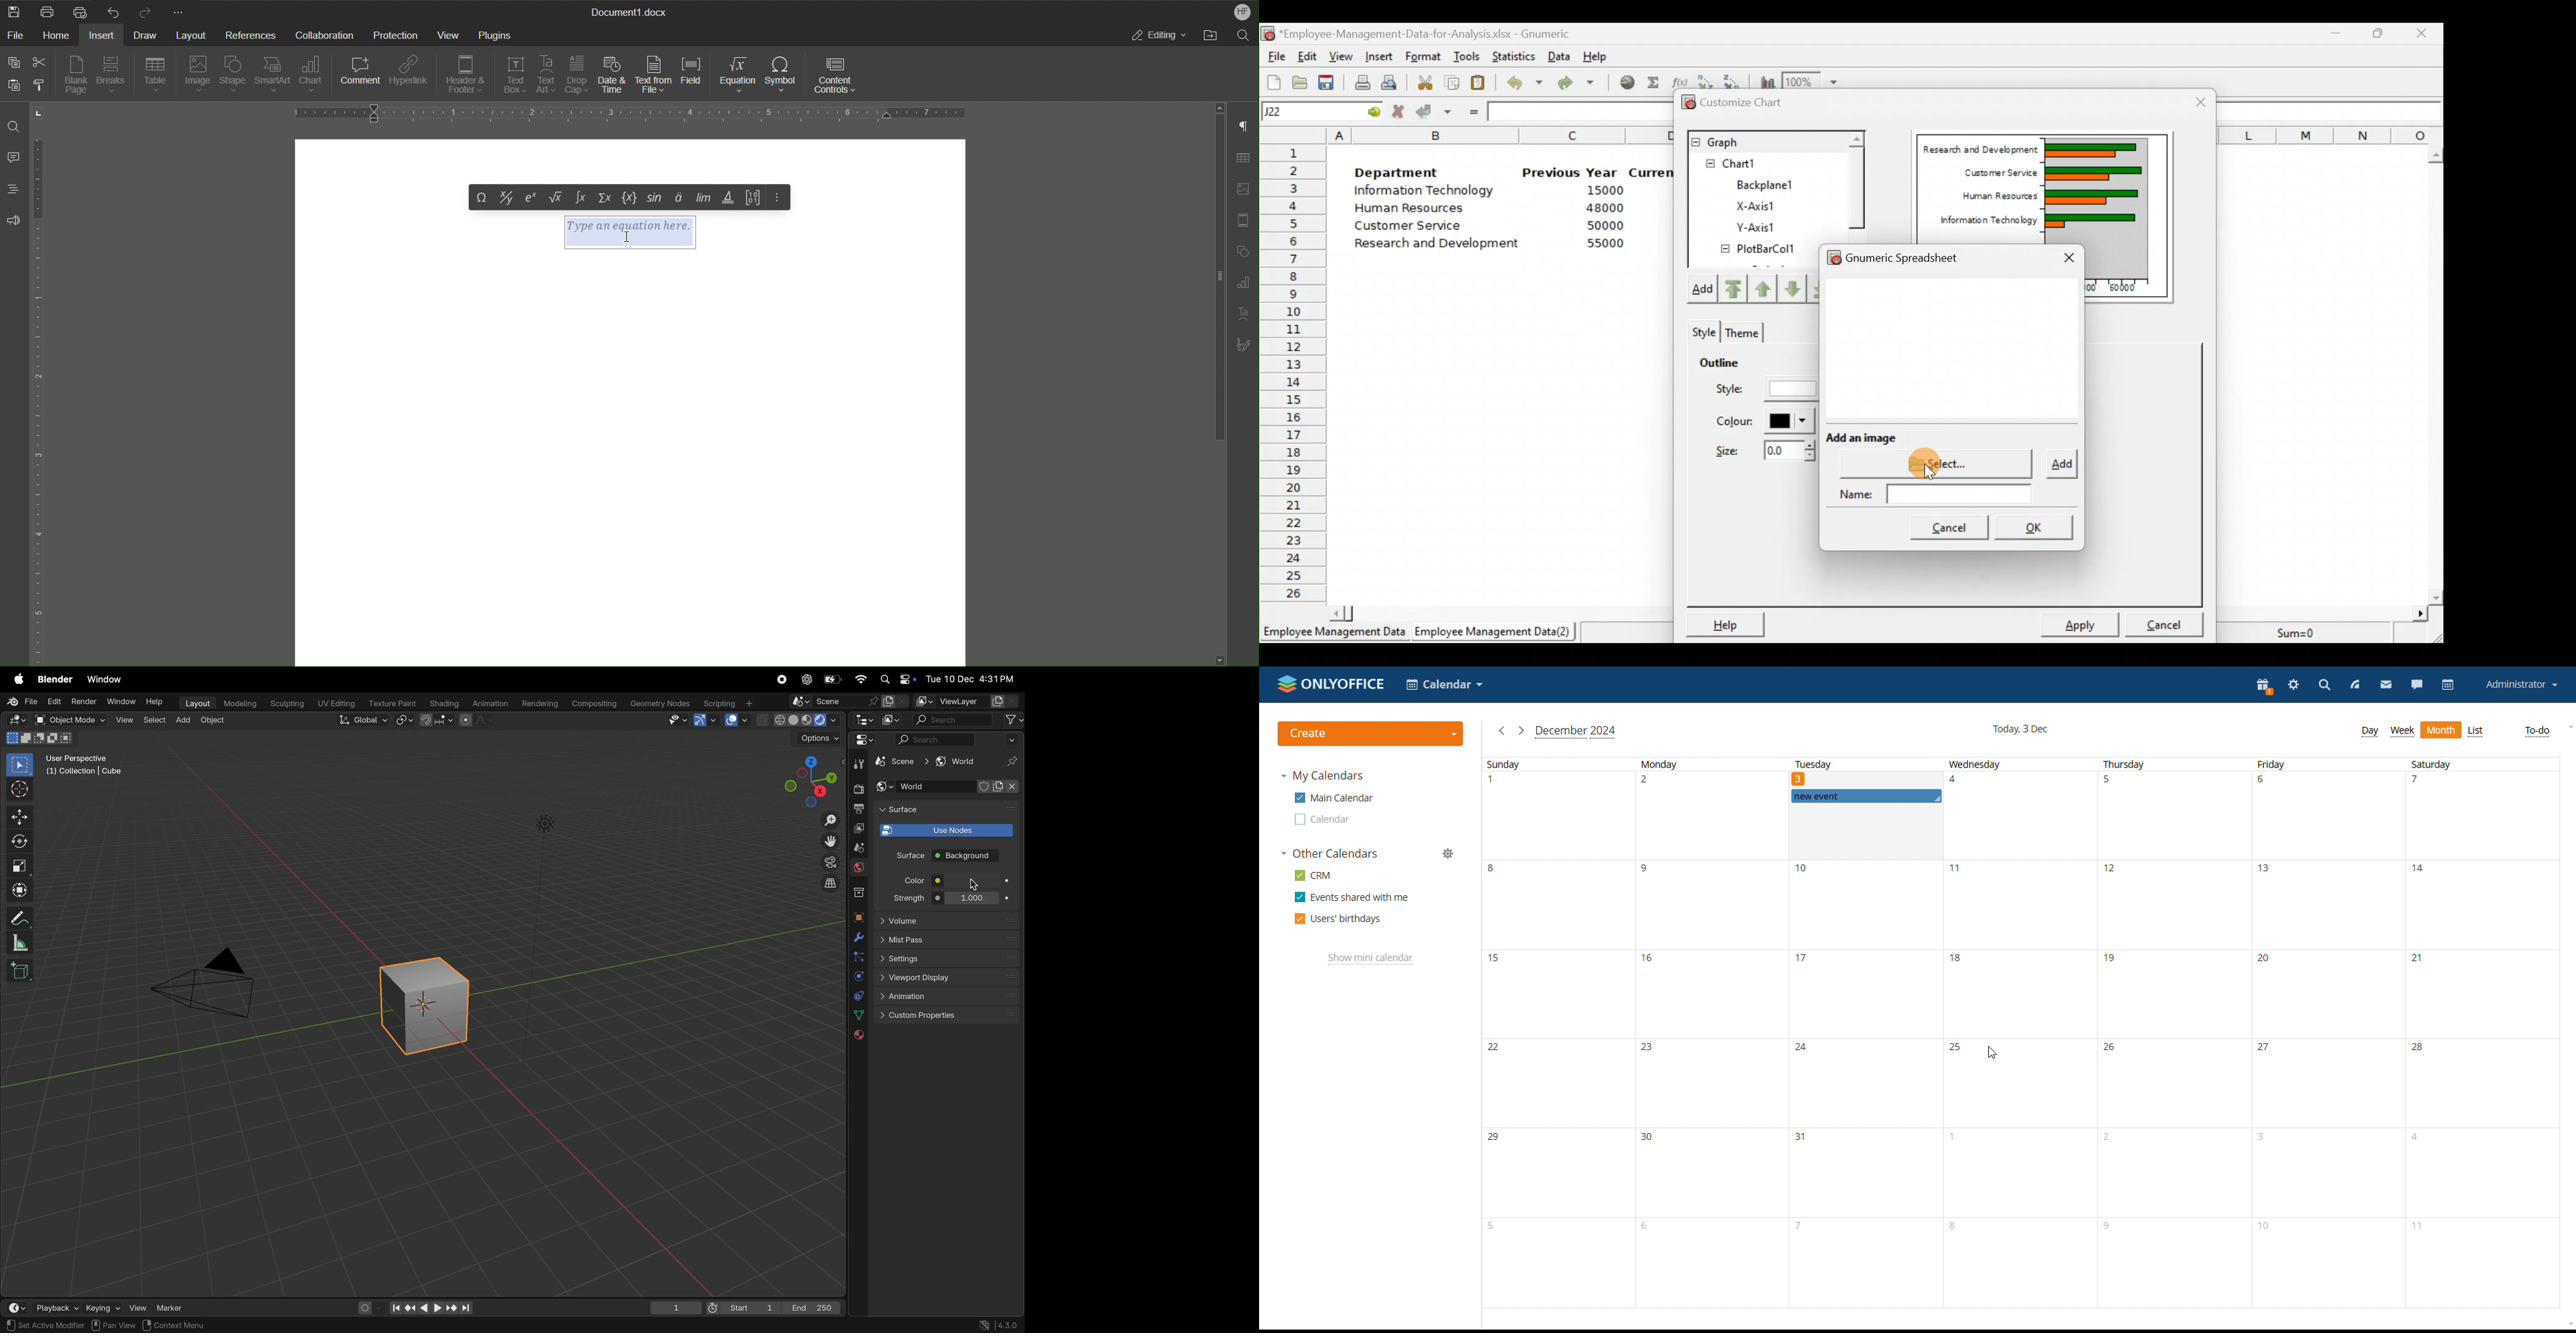 The image size is (2576, 1344). What do you see at coordinates (1759, 454) in the screenshot?
I see `Size` at bounding box center [1759, 454].